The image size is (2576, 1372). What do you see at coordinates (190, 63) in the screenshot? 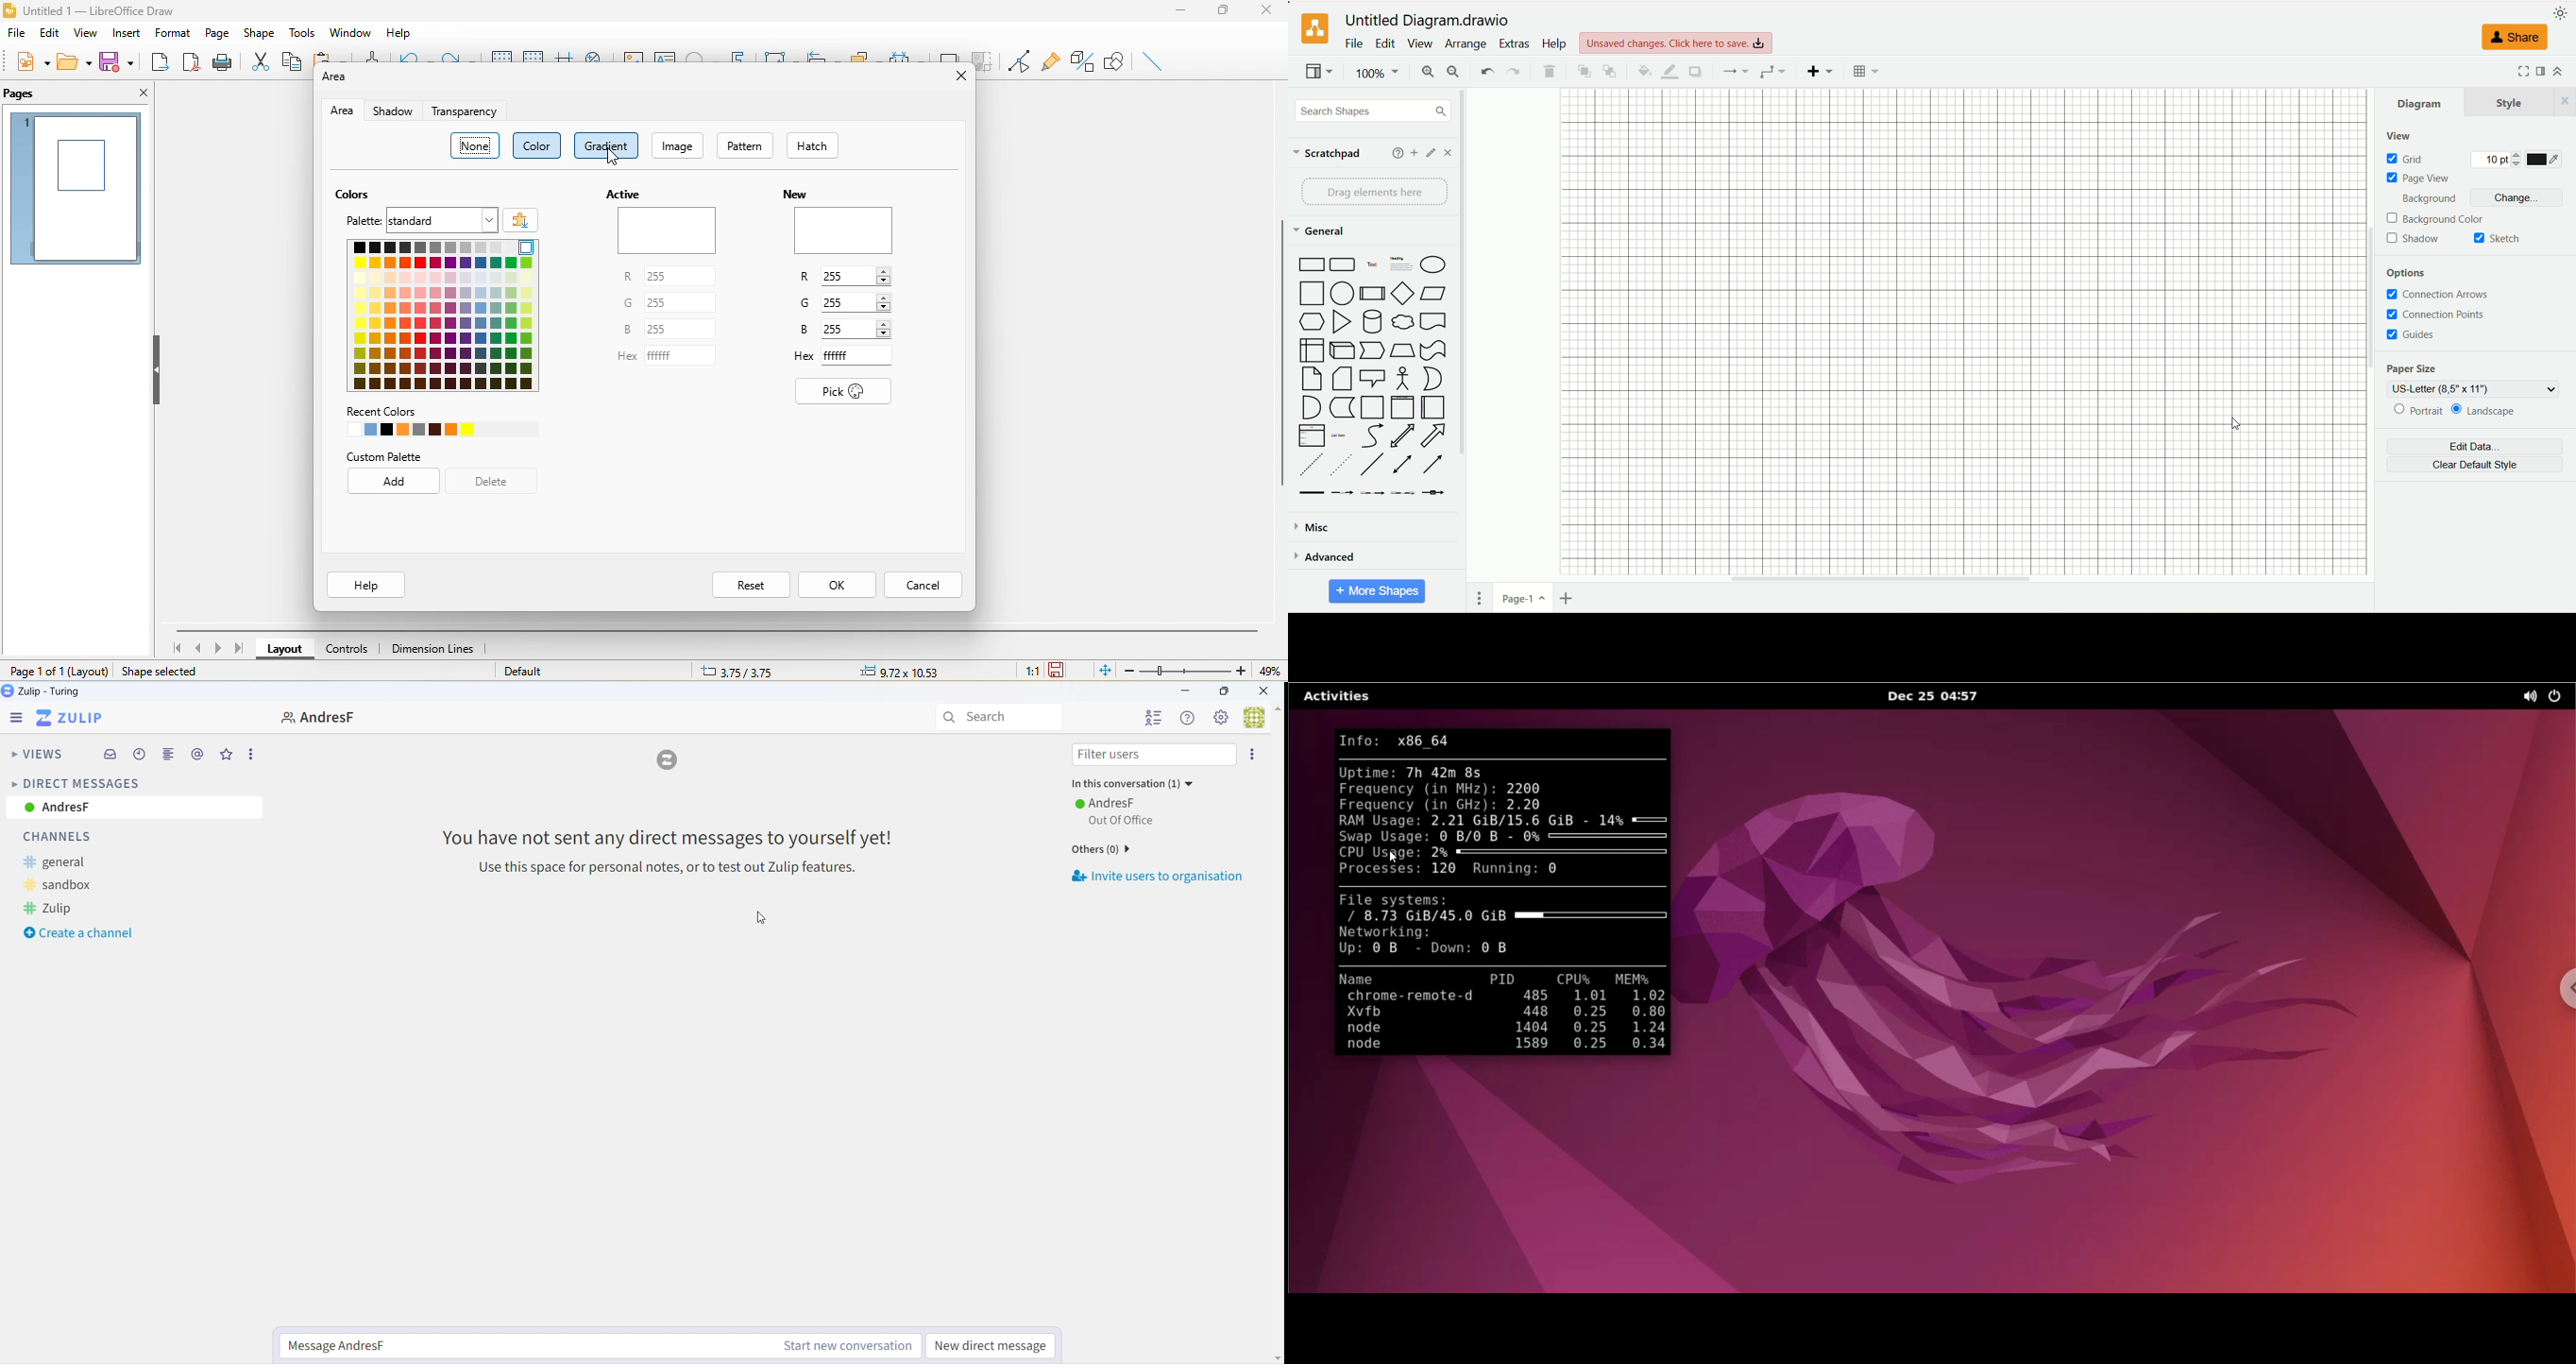
I see `export directly as pdf` at bounding box center [190, 63].